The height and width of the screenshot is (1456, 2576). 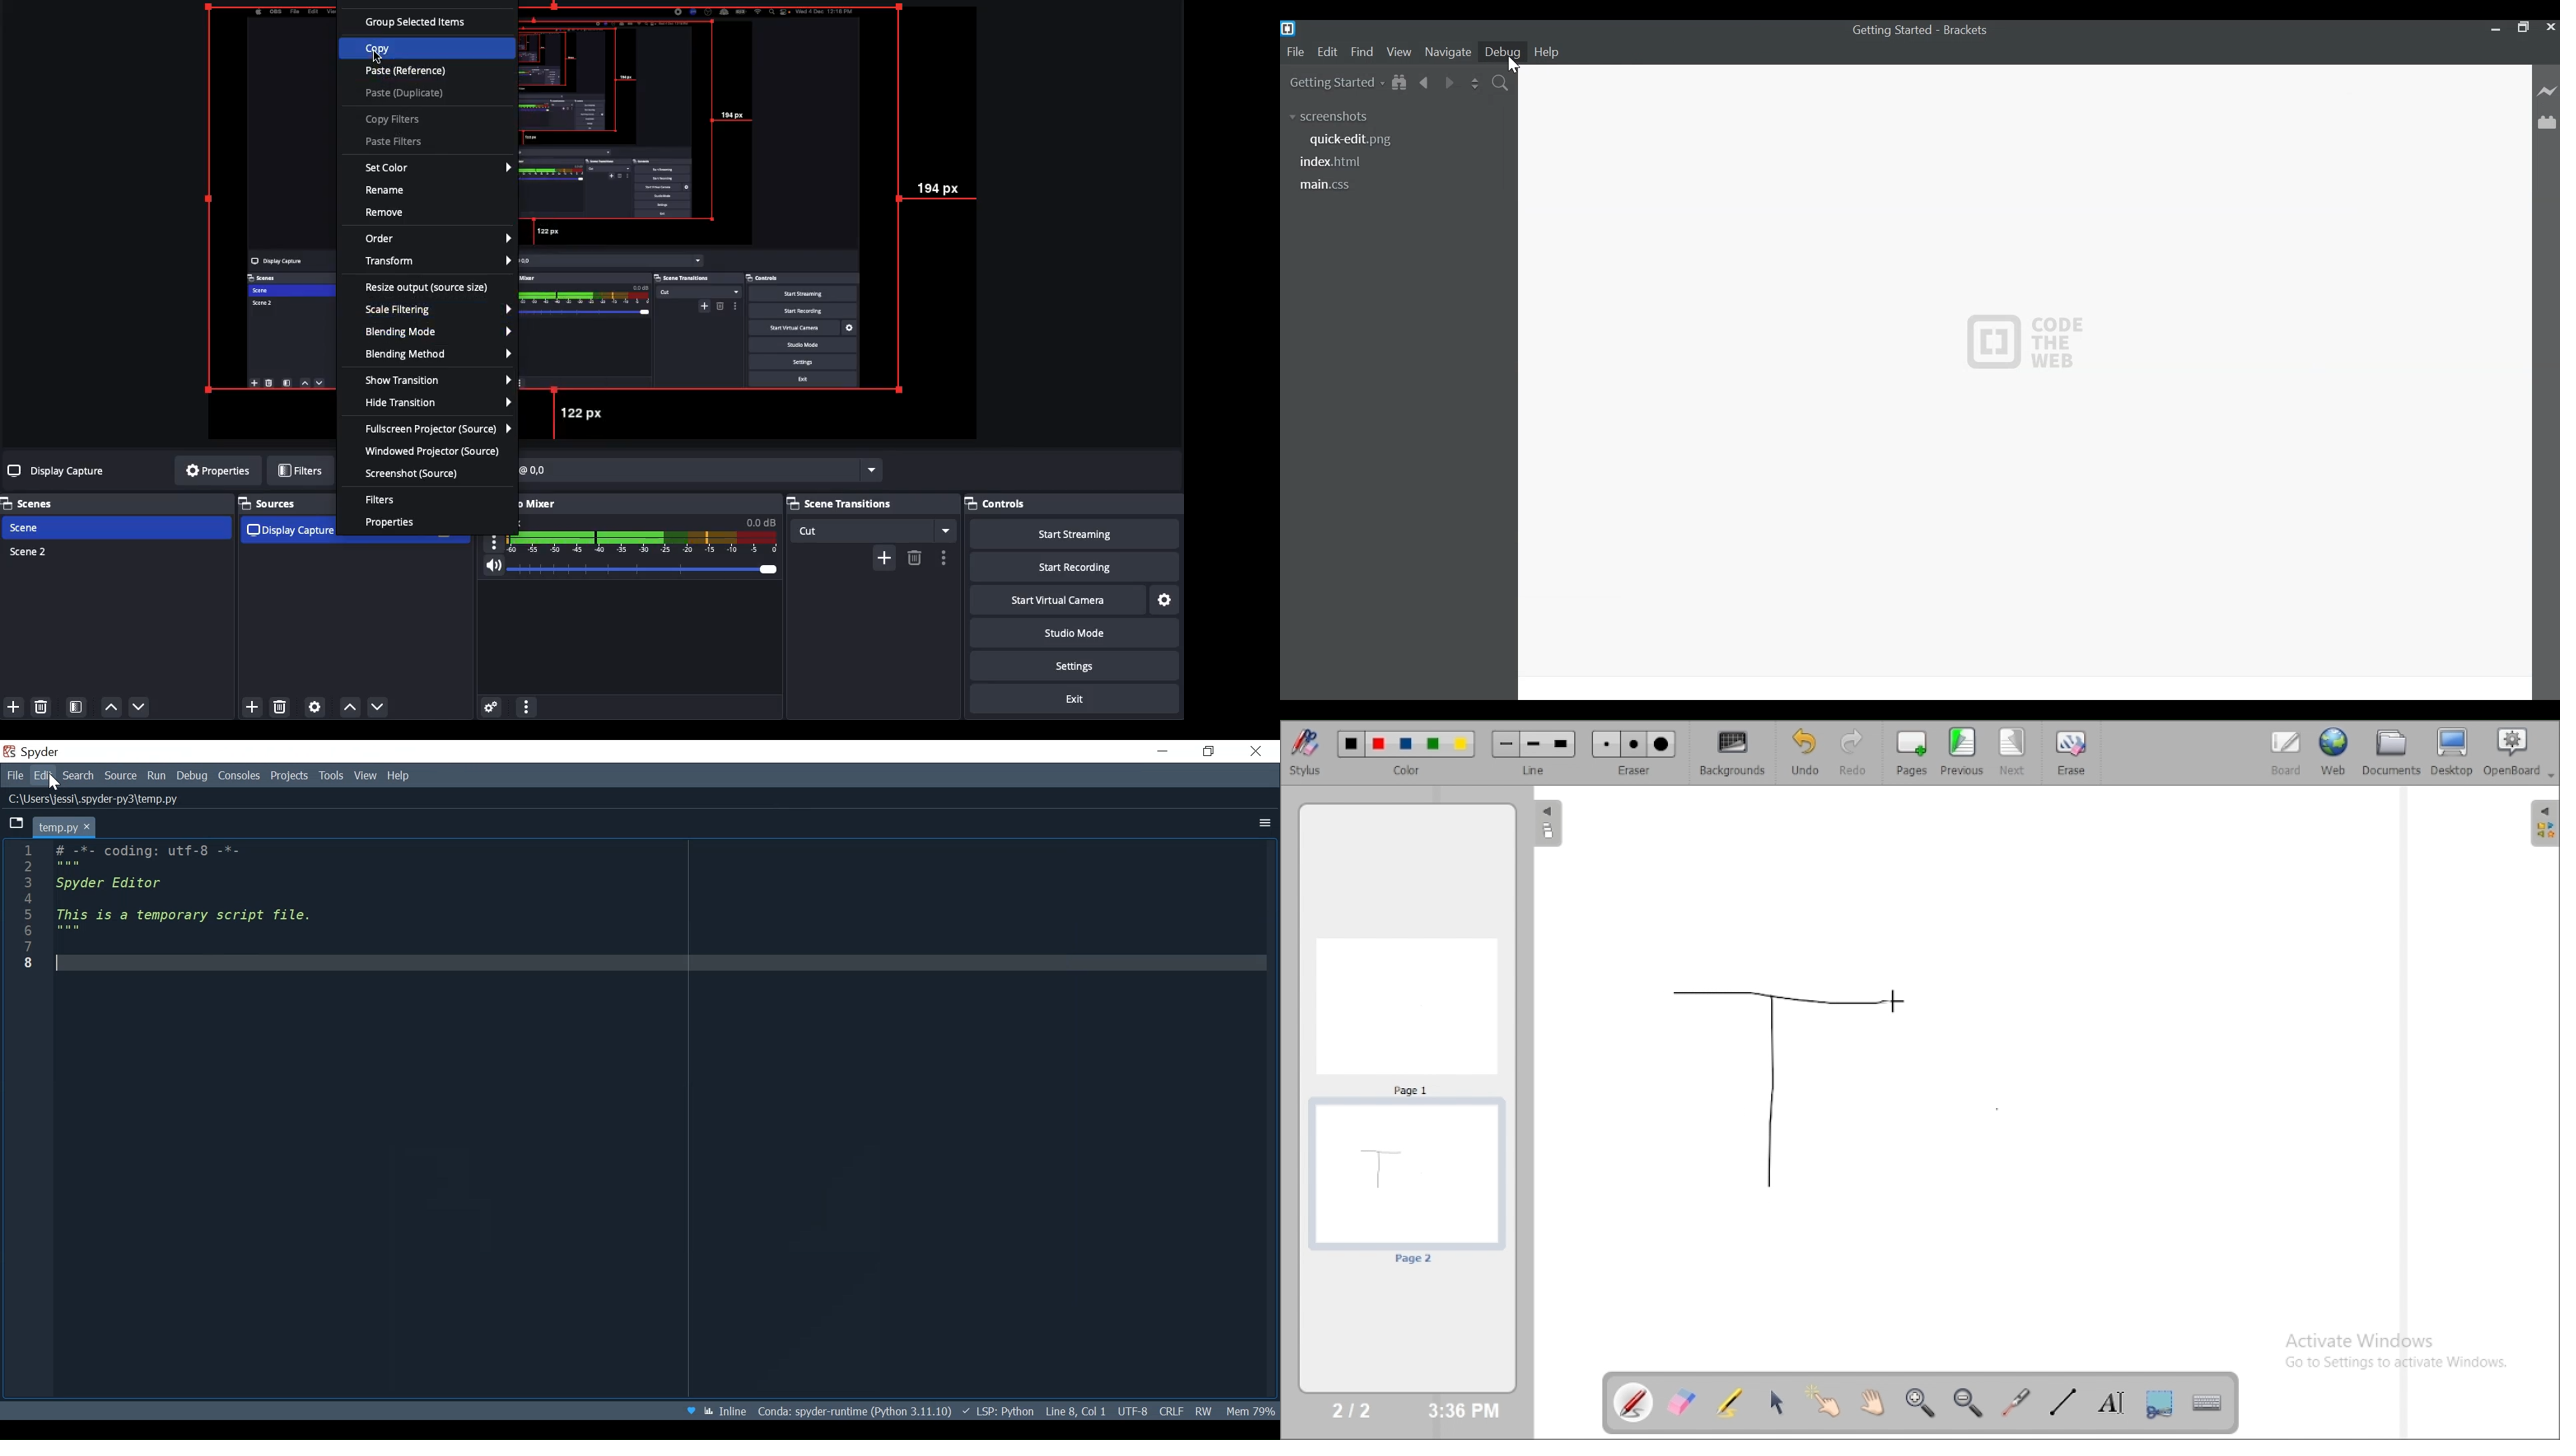 What do you see at coordinates (77, 706) in the screenshot?
I see `Scene filter` at bounding box center [77, 706].